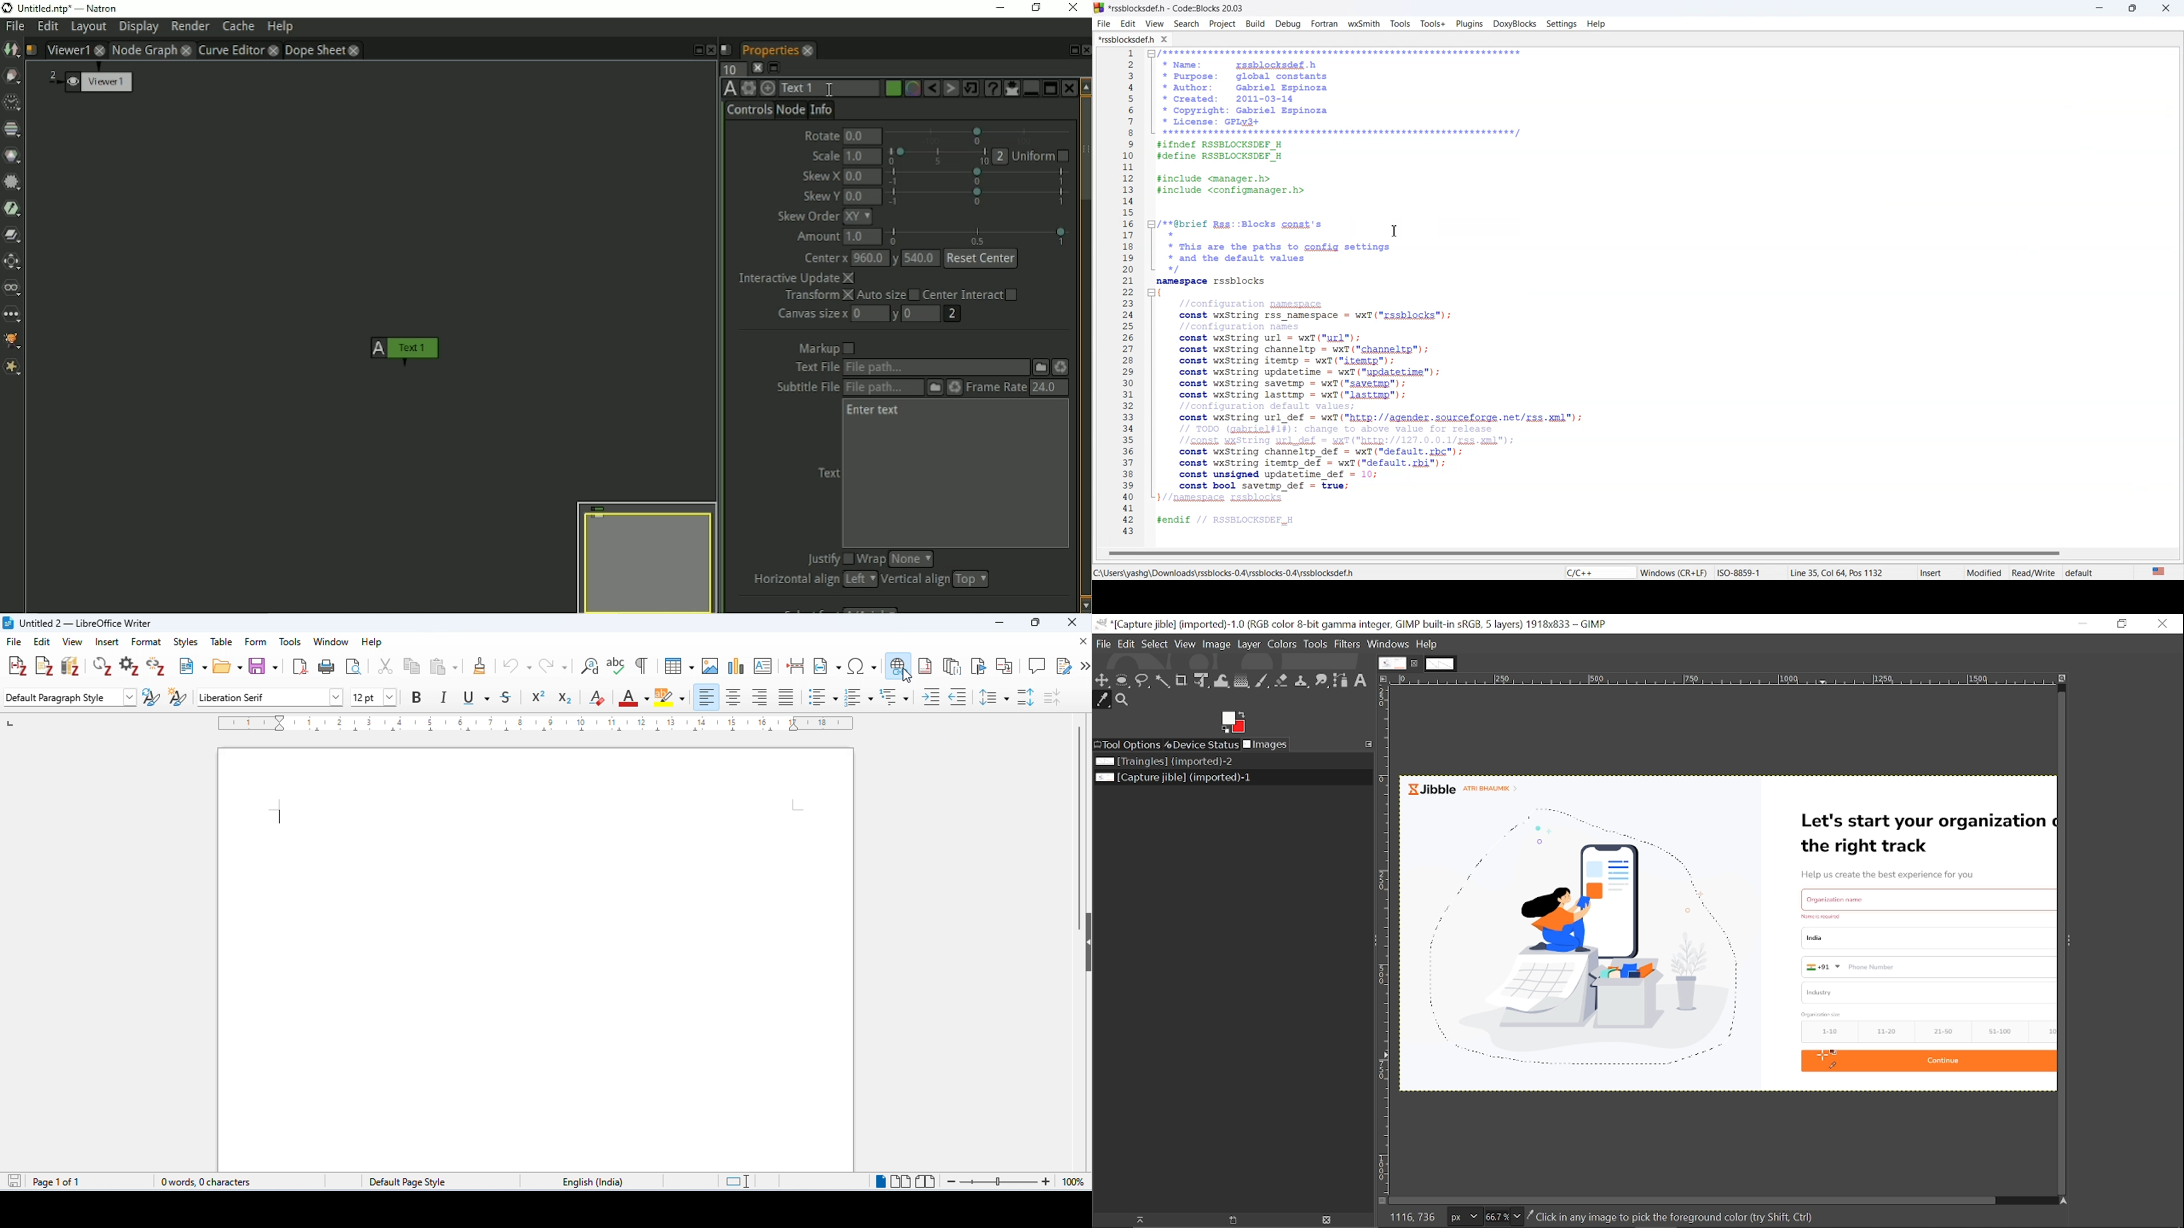 This screenshot has width=2184, height=1232. Describe the element at coordinates (1085, 944) in the screenshot. I see `hide` at that location.